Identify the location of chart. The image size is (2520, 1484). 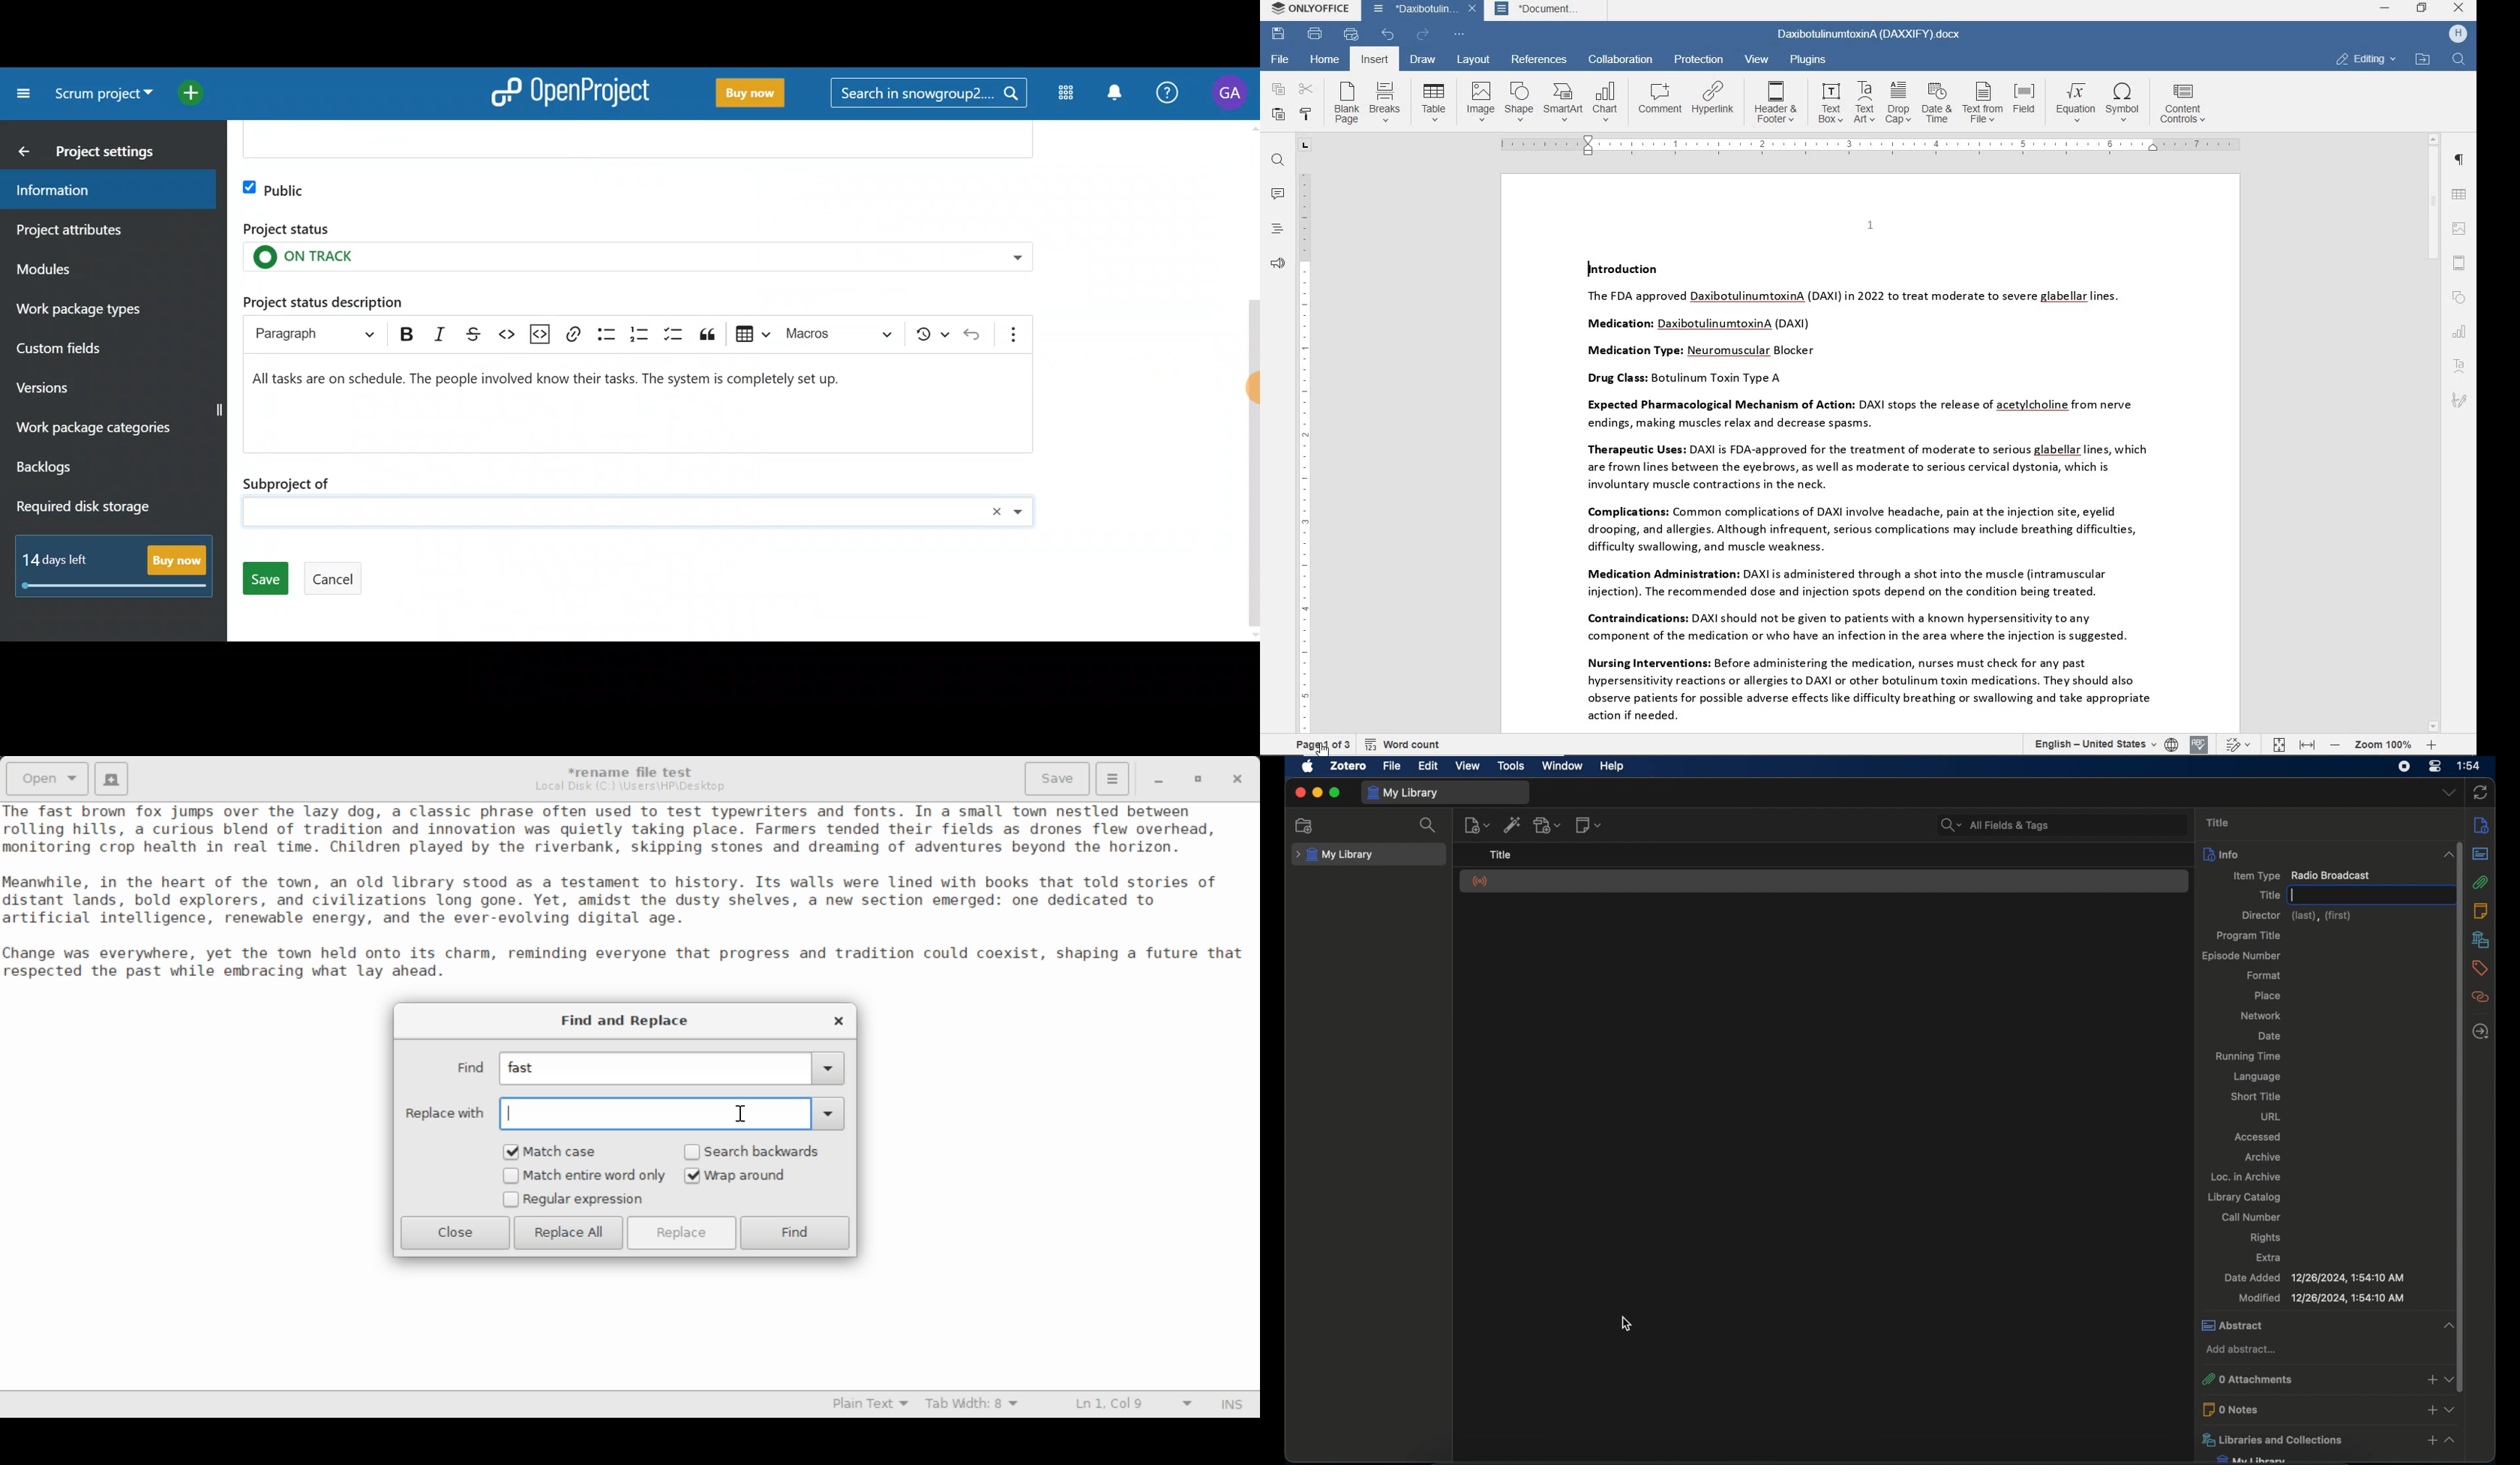
(1606, 101).